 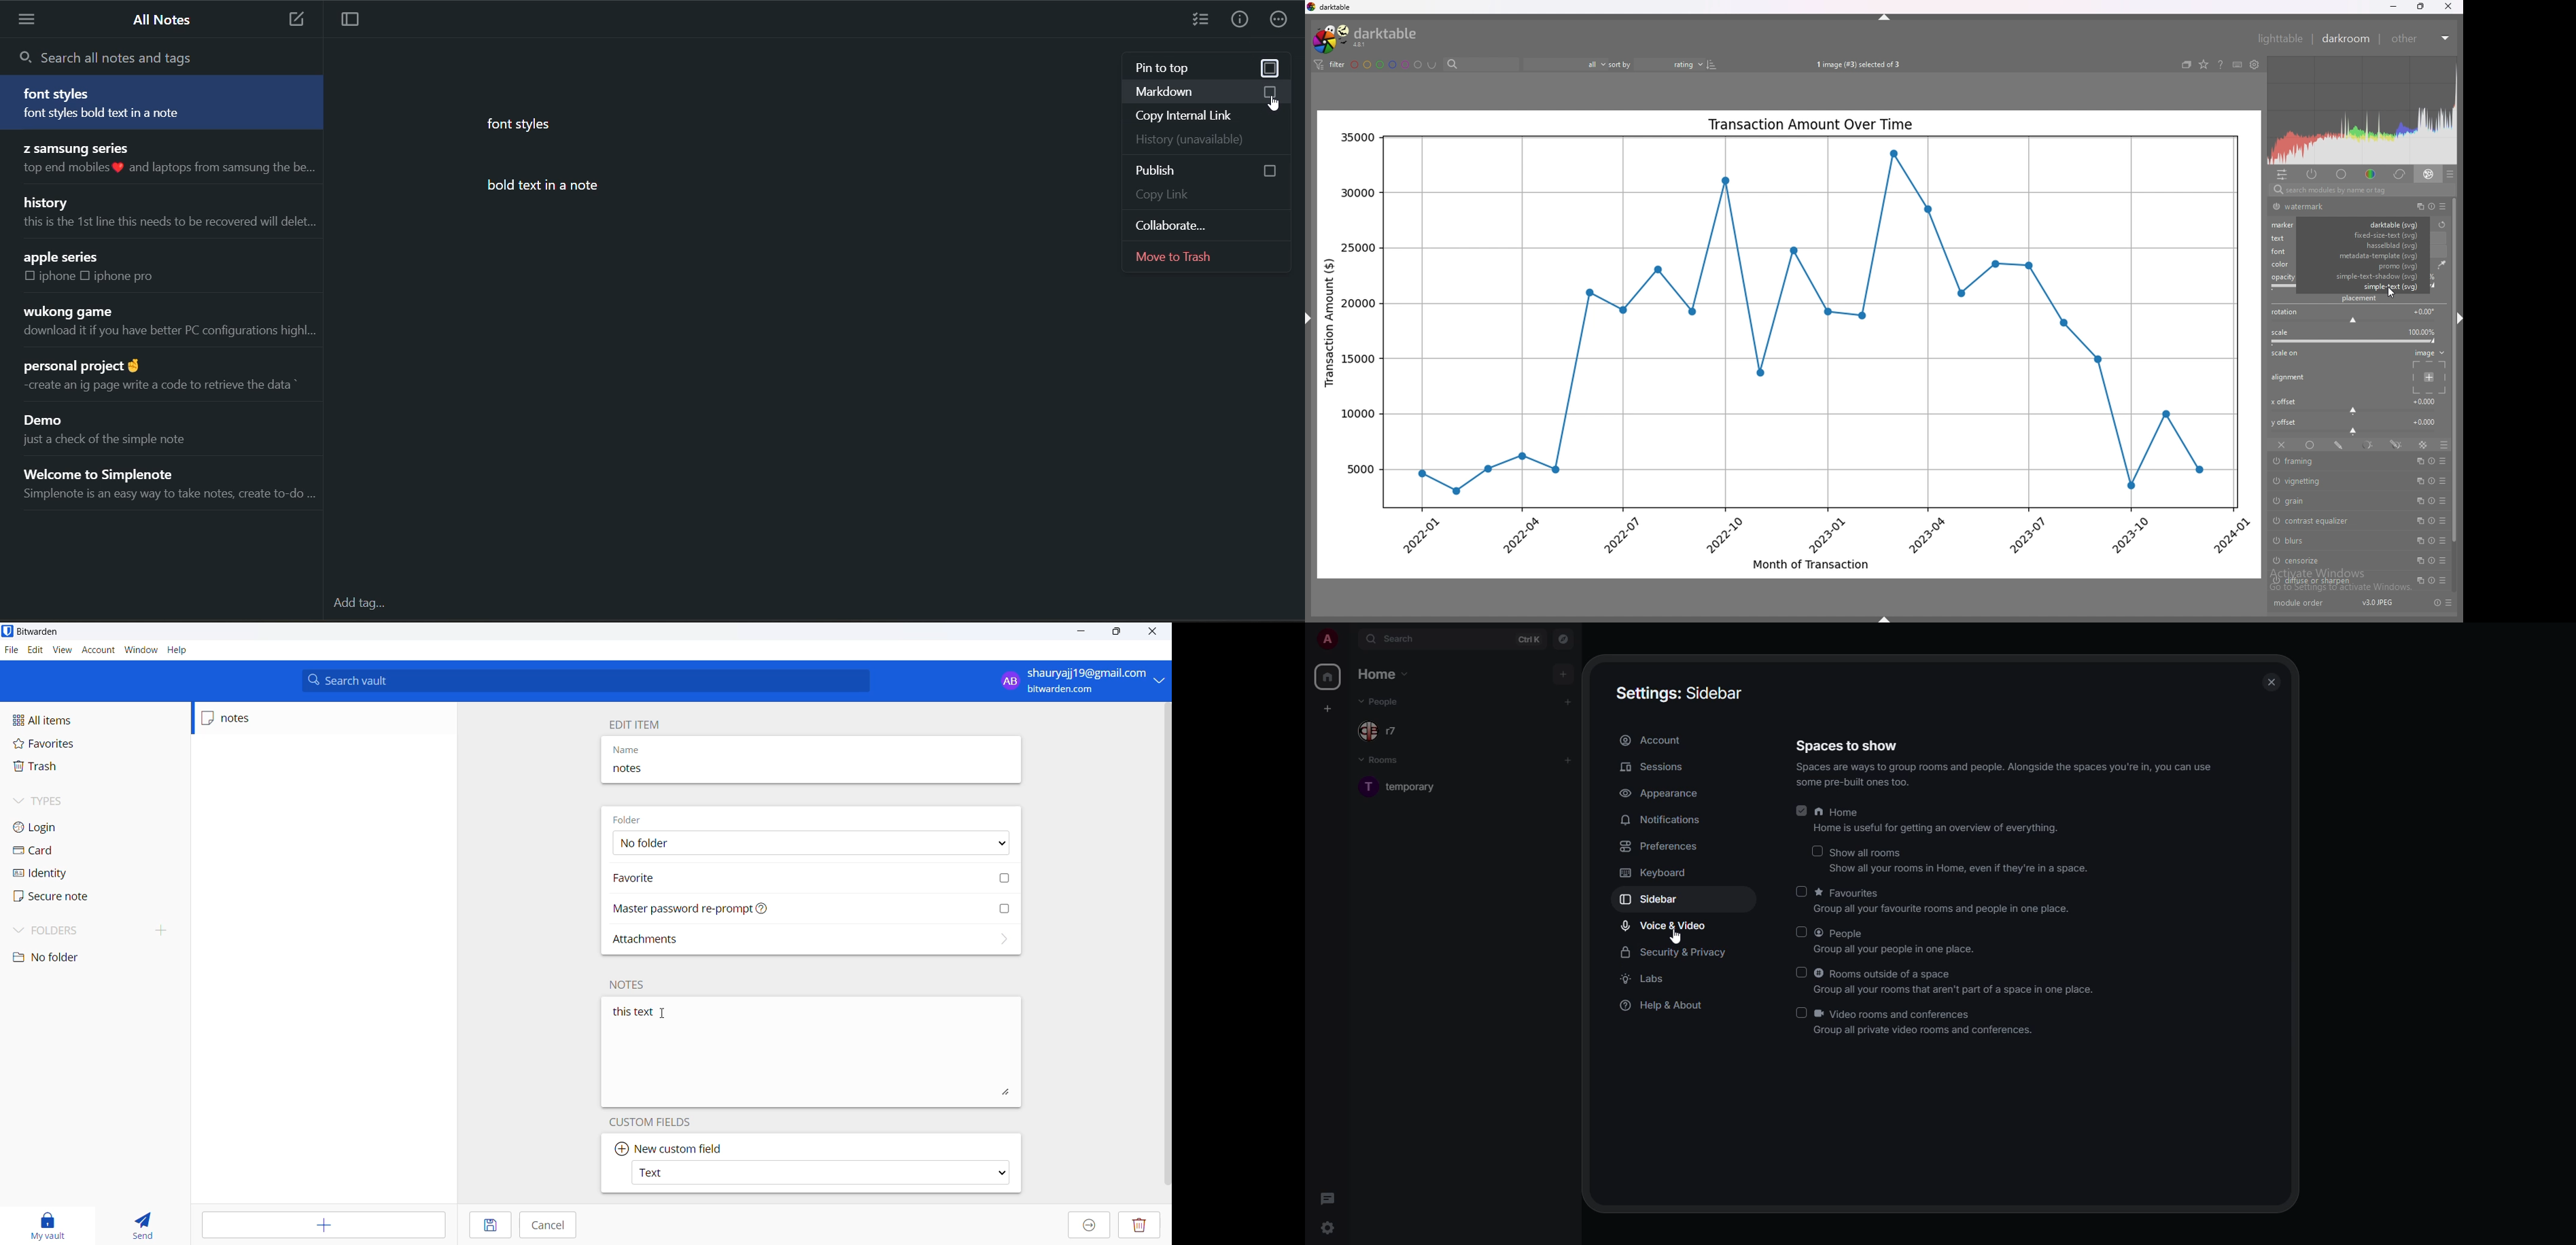 What do you see at coordinates (1272, 105) in the screenshot?
I see `cursor` at bounding box center [1272, 105].